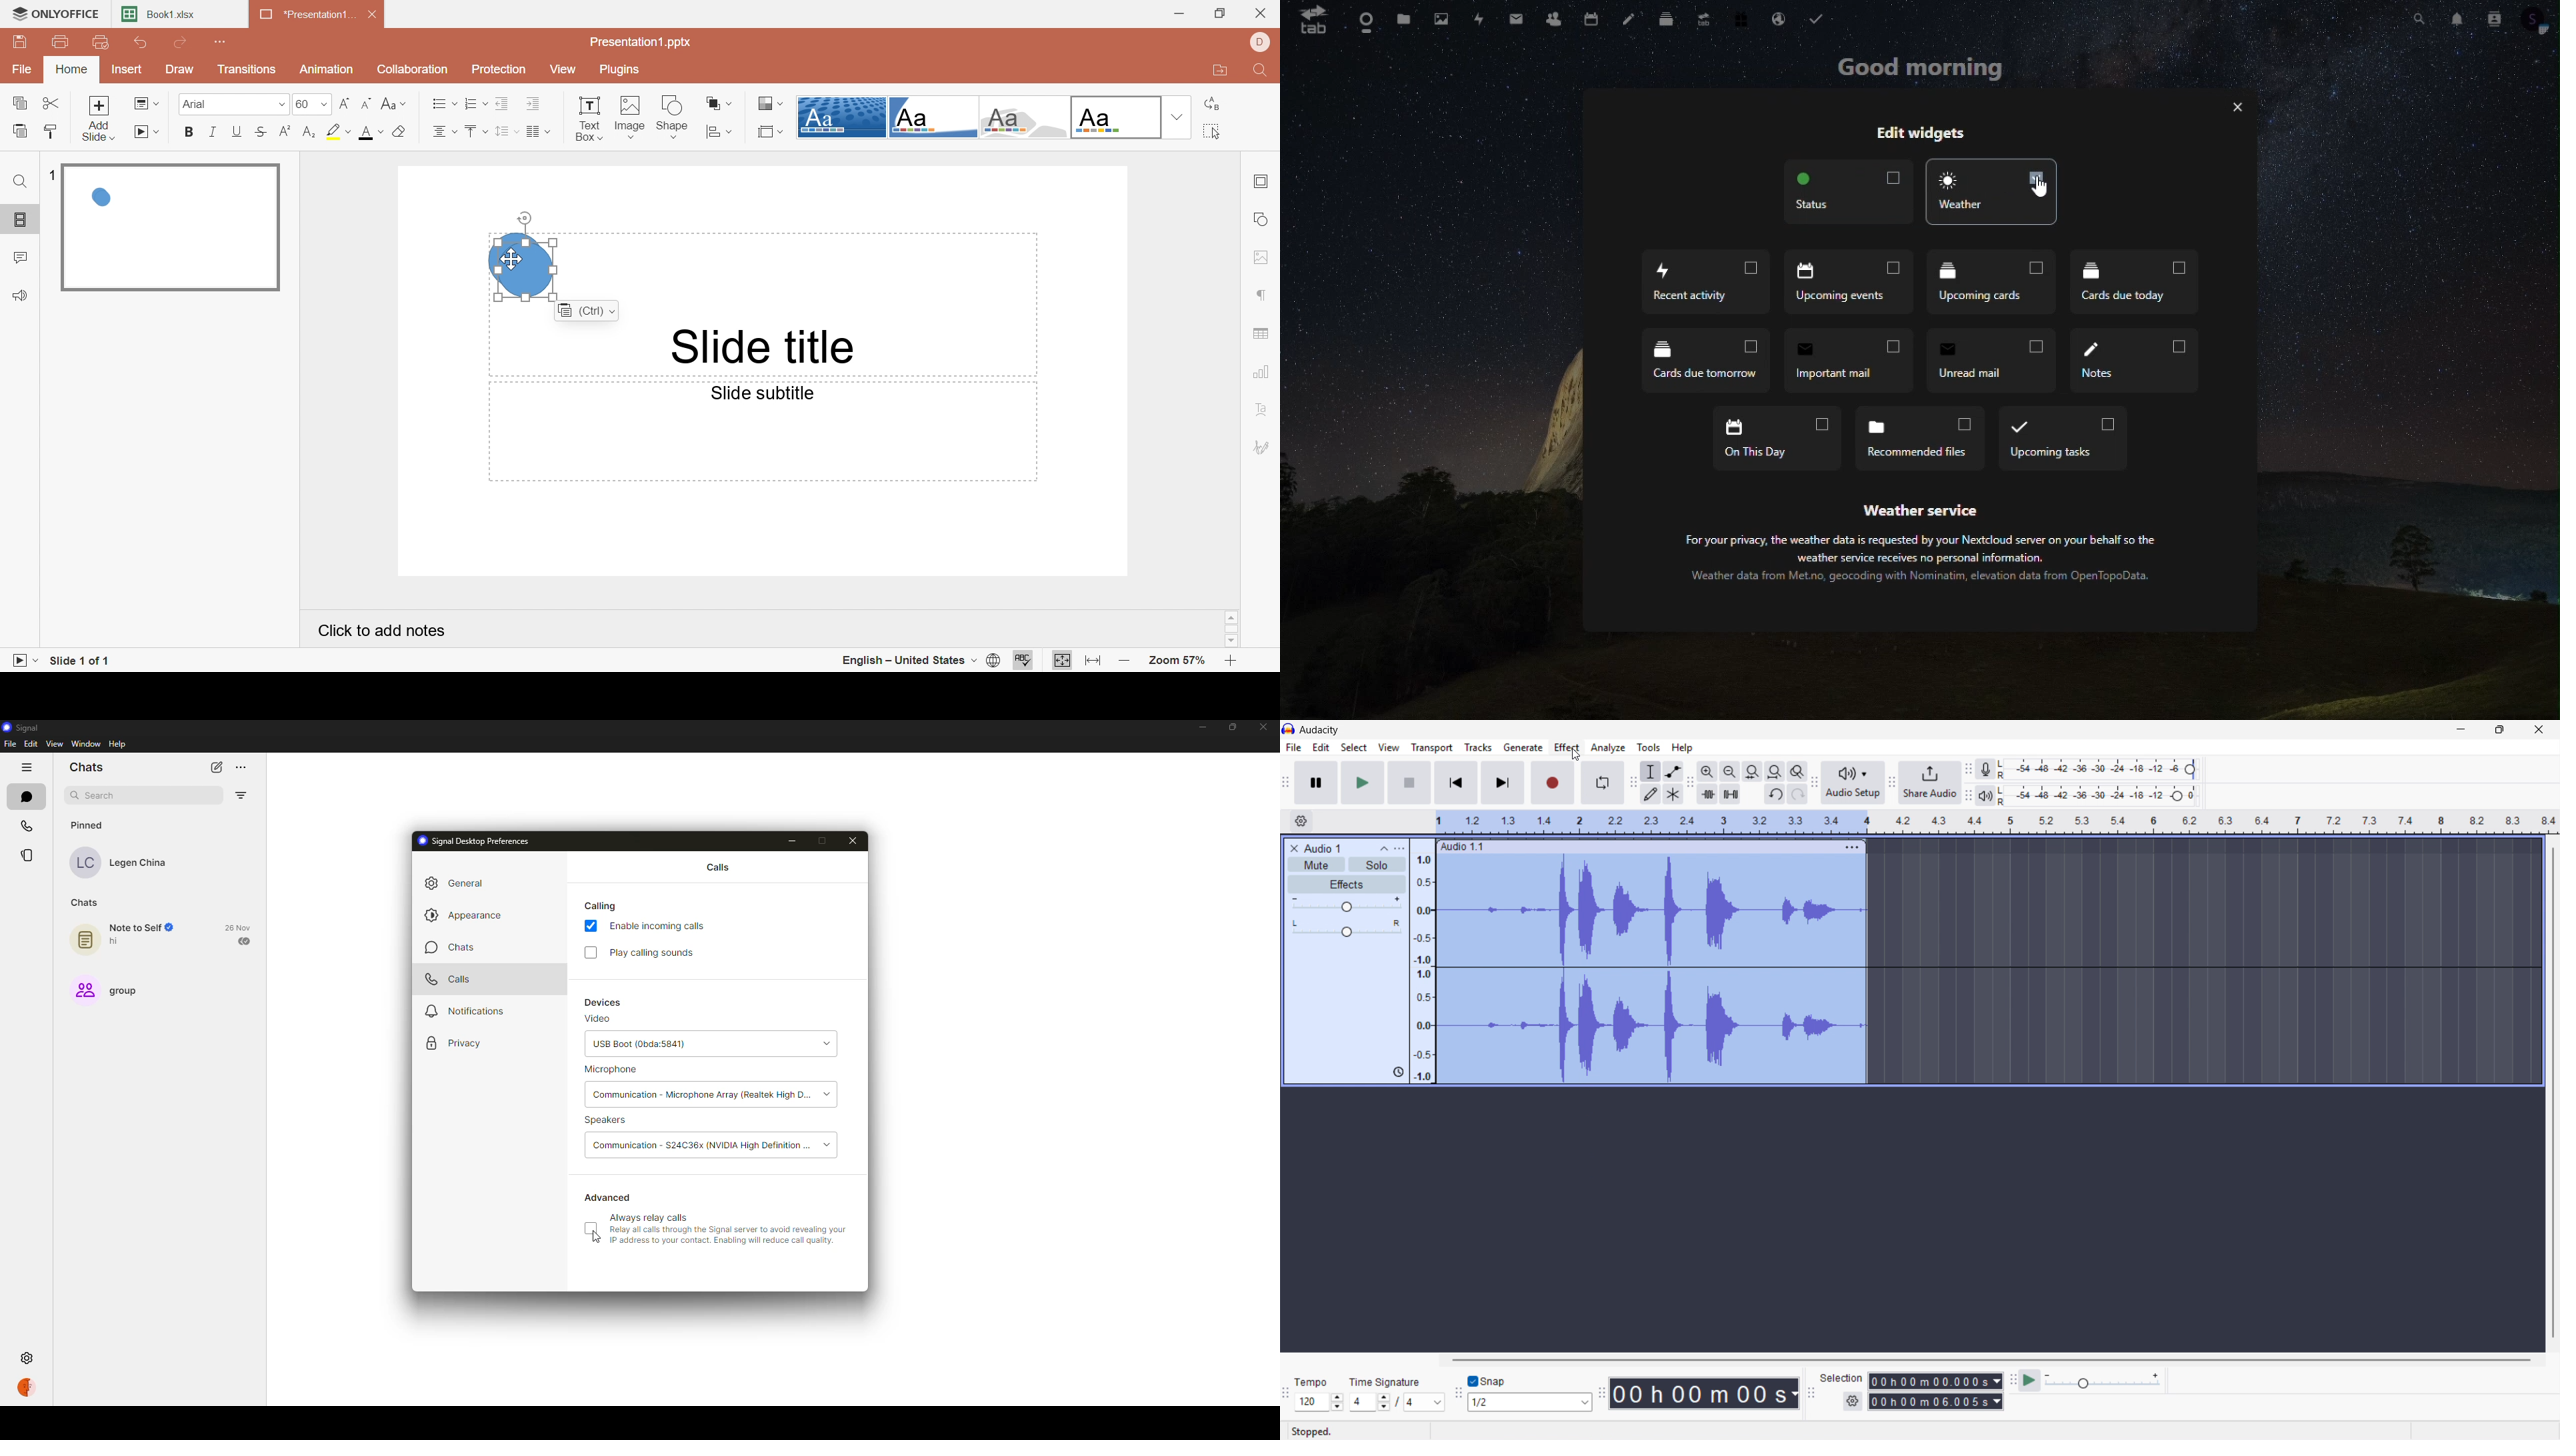  What do you see at coordinates (1928, 546) in the screenshot?
I see `weather service info` at bounding box center [1928, 546].